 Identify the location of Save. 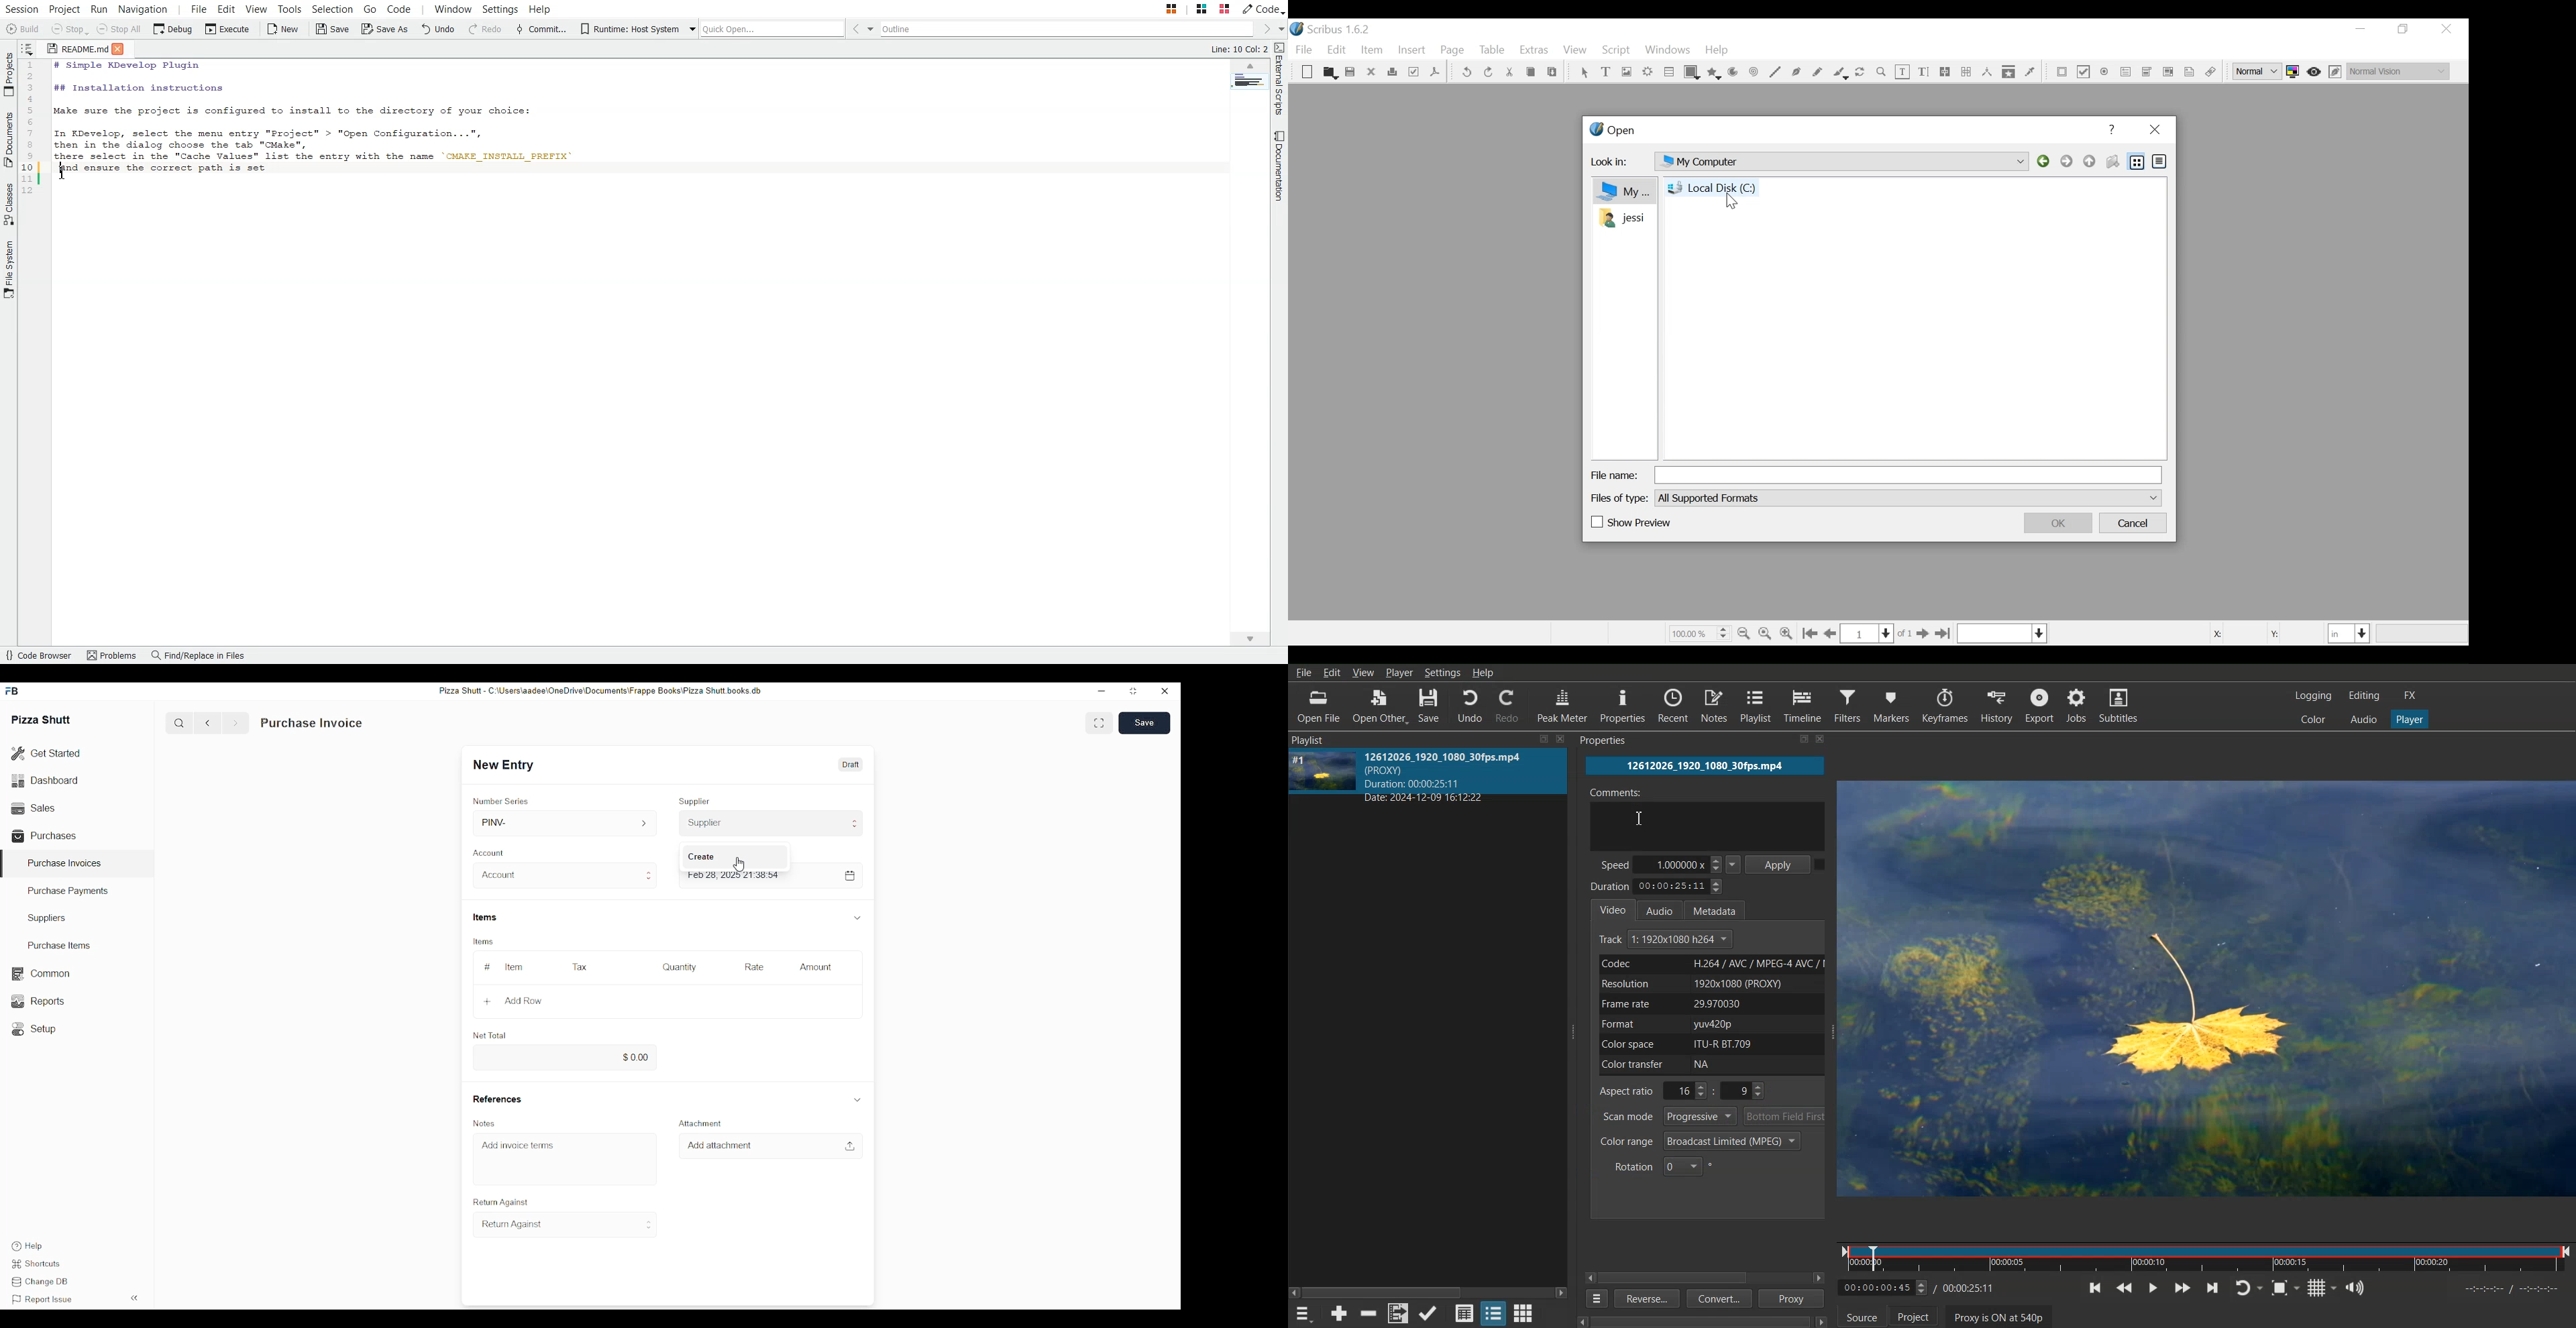
(1146, 722).